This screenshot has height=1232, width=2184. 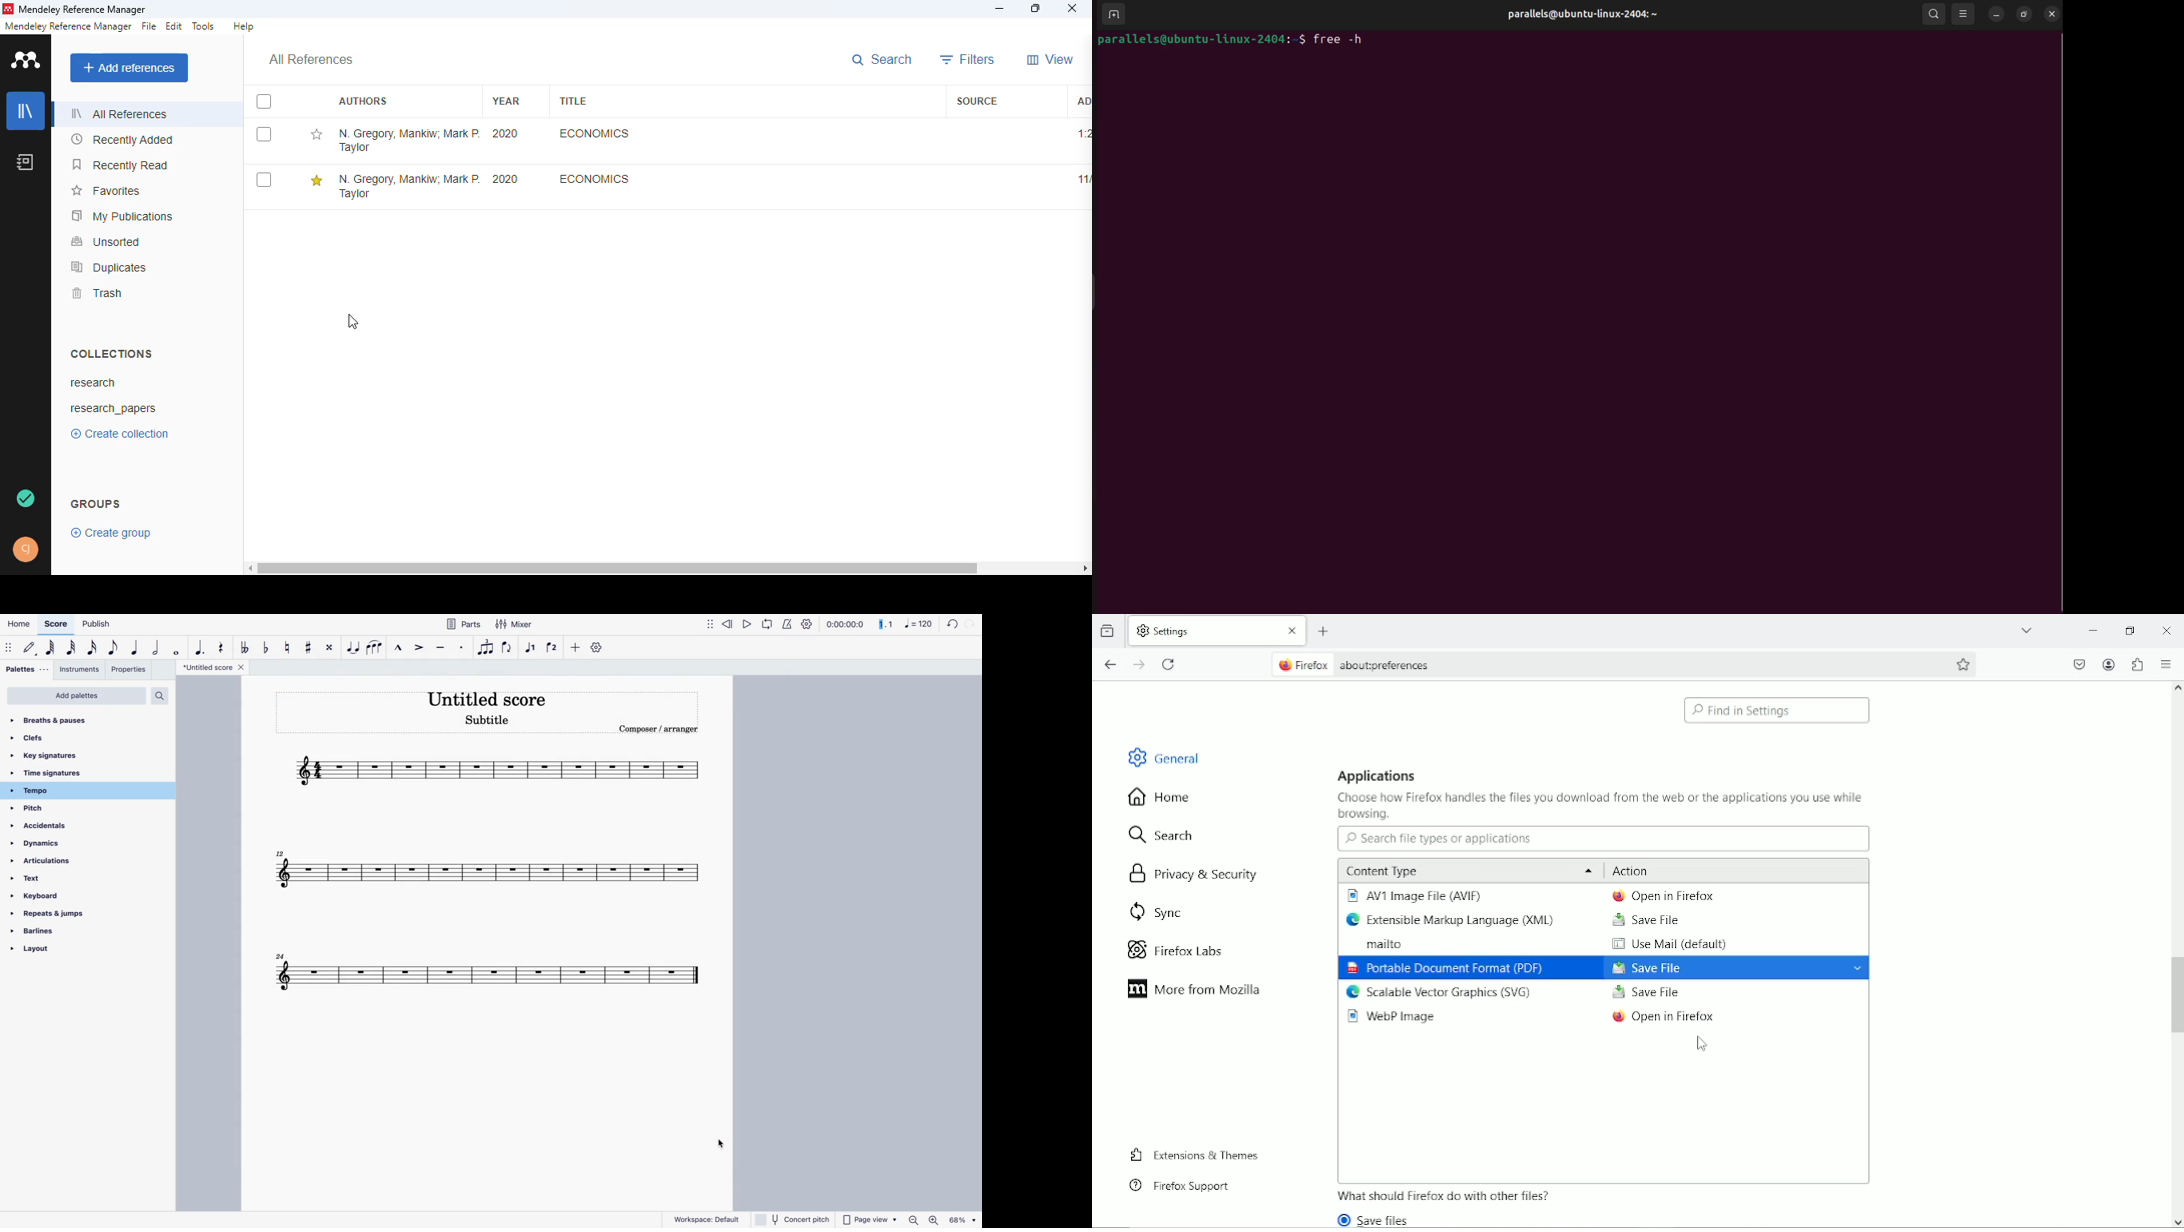 I want to click on add references, so click(x=130, y=68).